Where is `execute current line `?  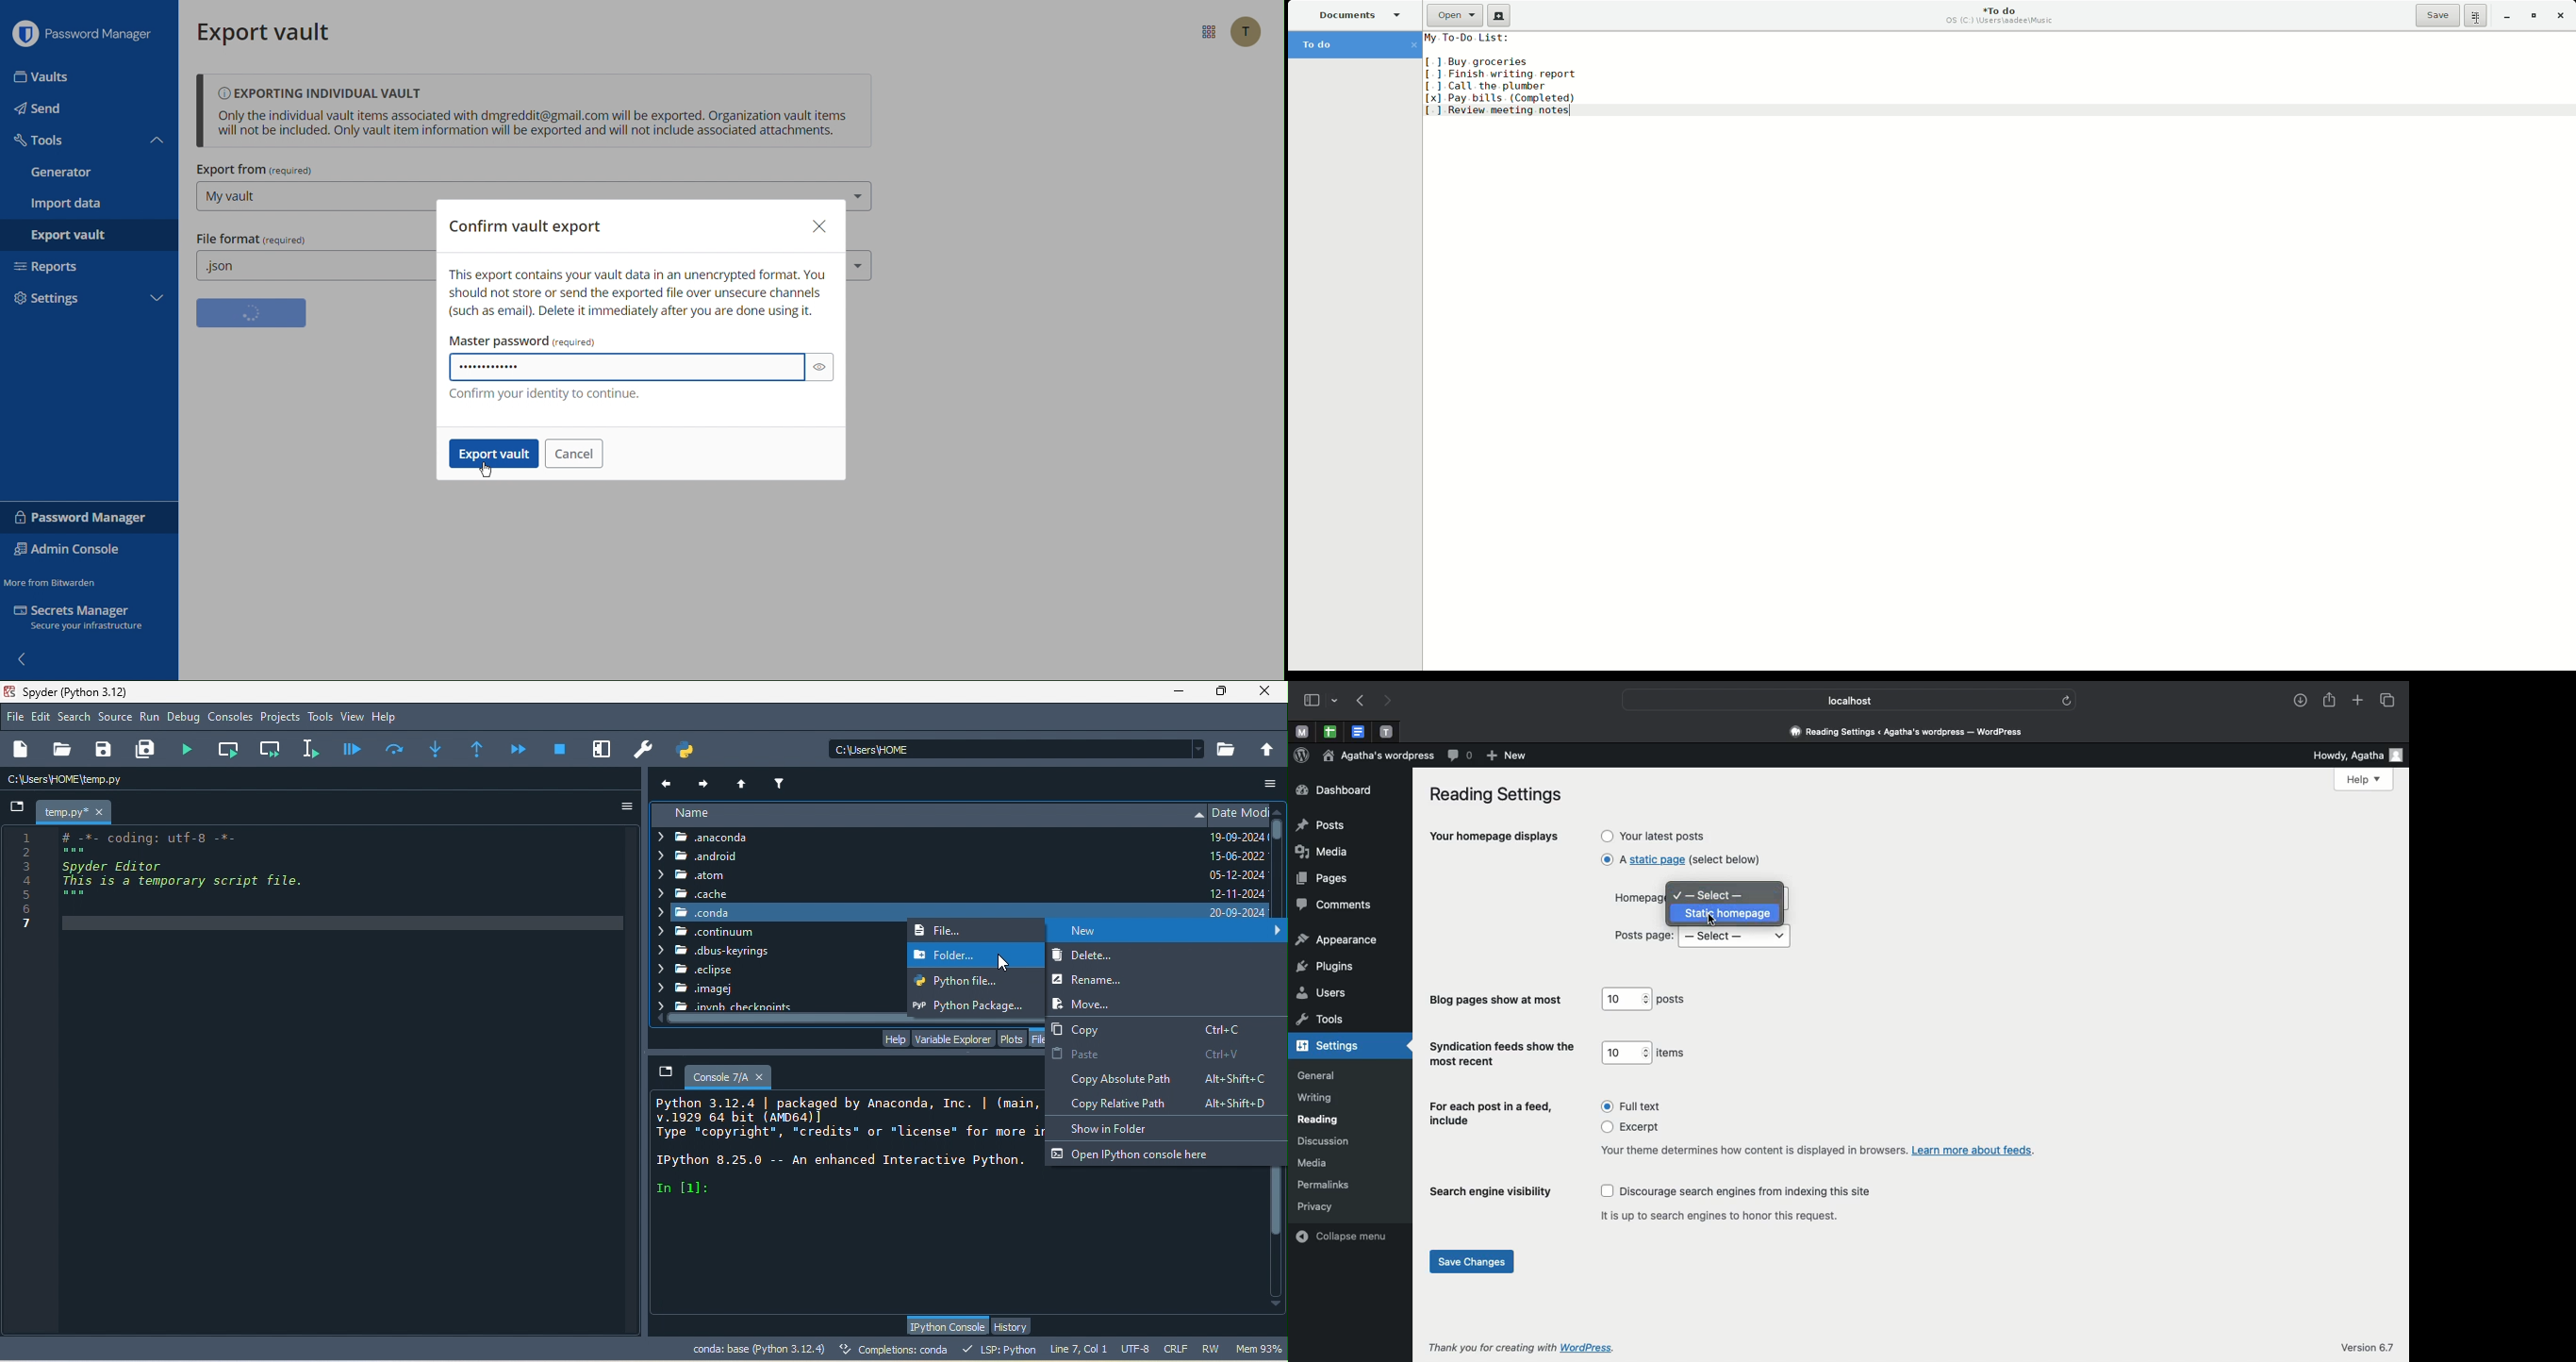
execute current line  is located at coordinates (396, 748).